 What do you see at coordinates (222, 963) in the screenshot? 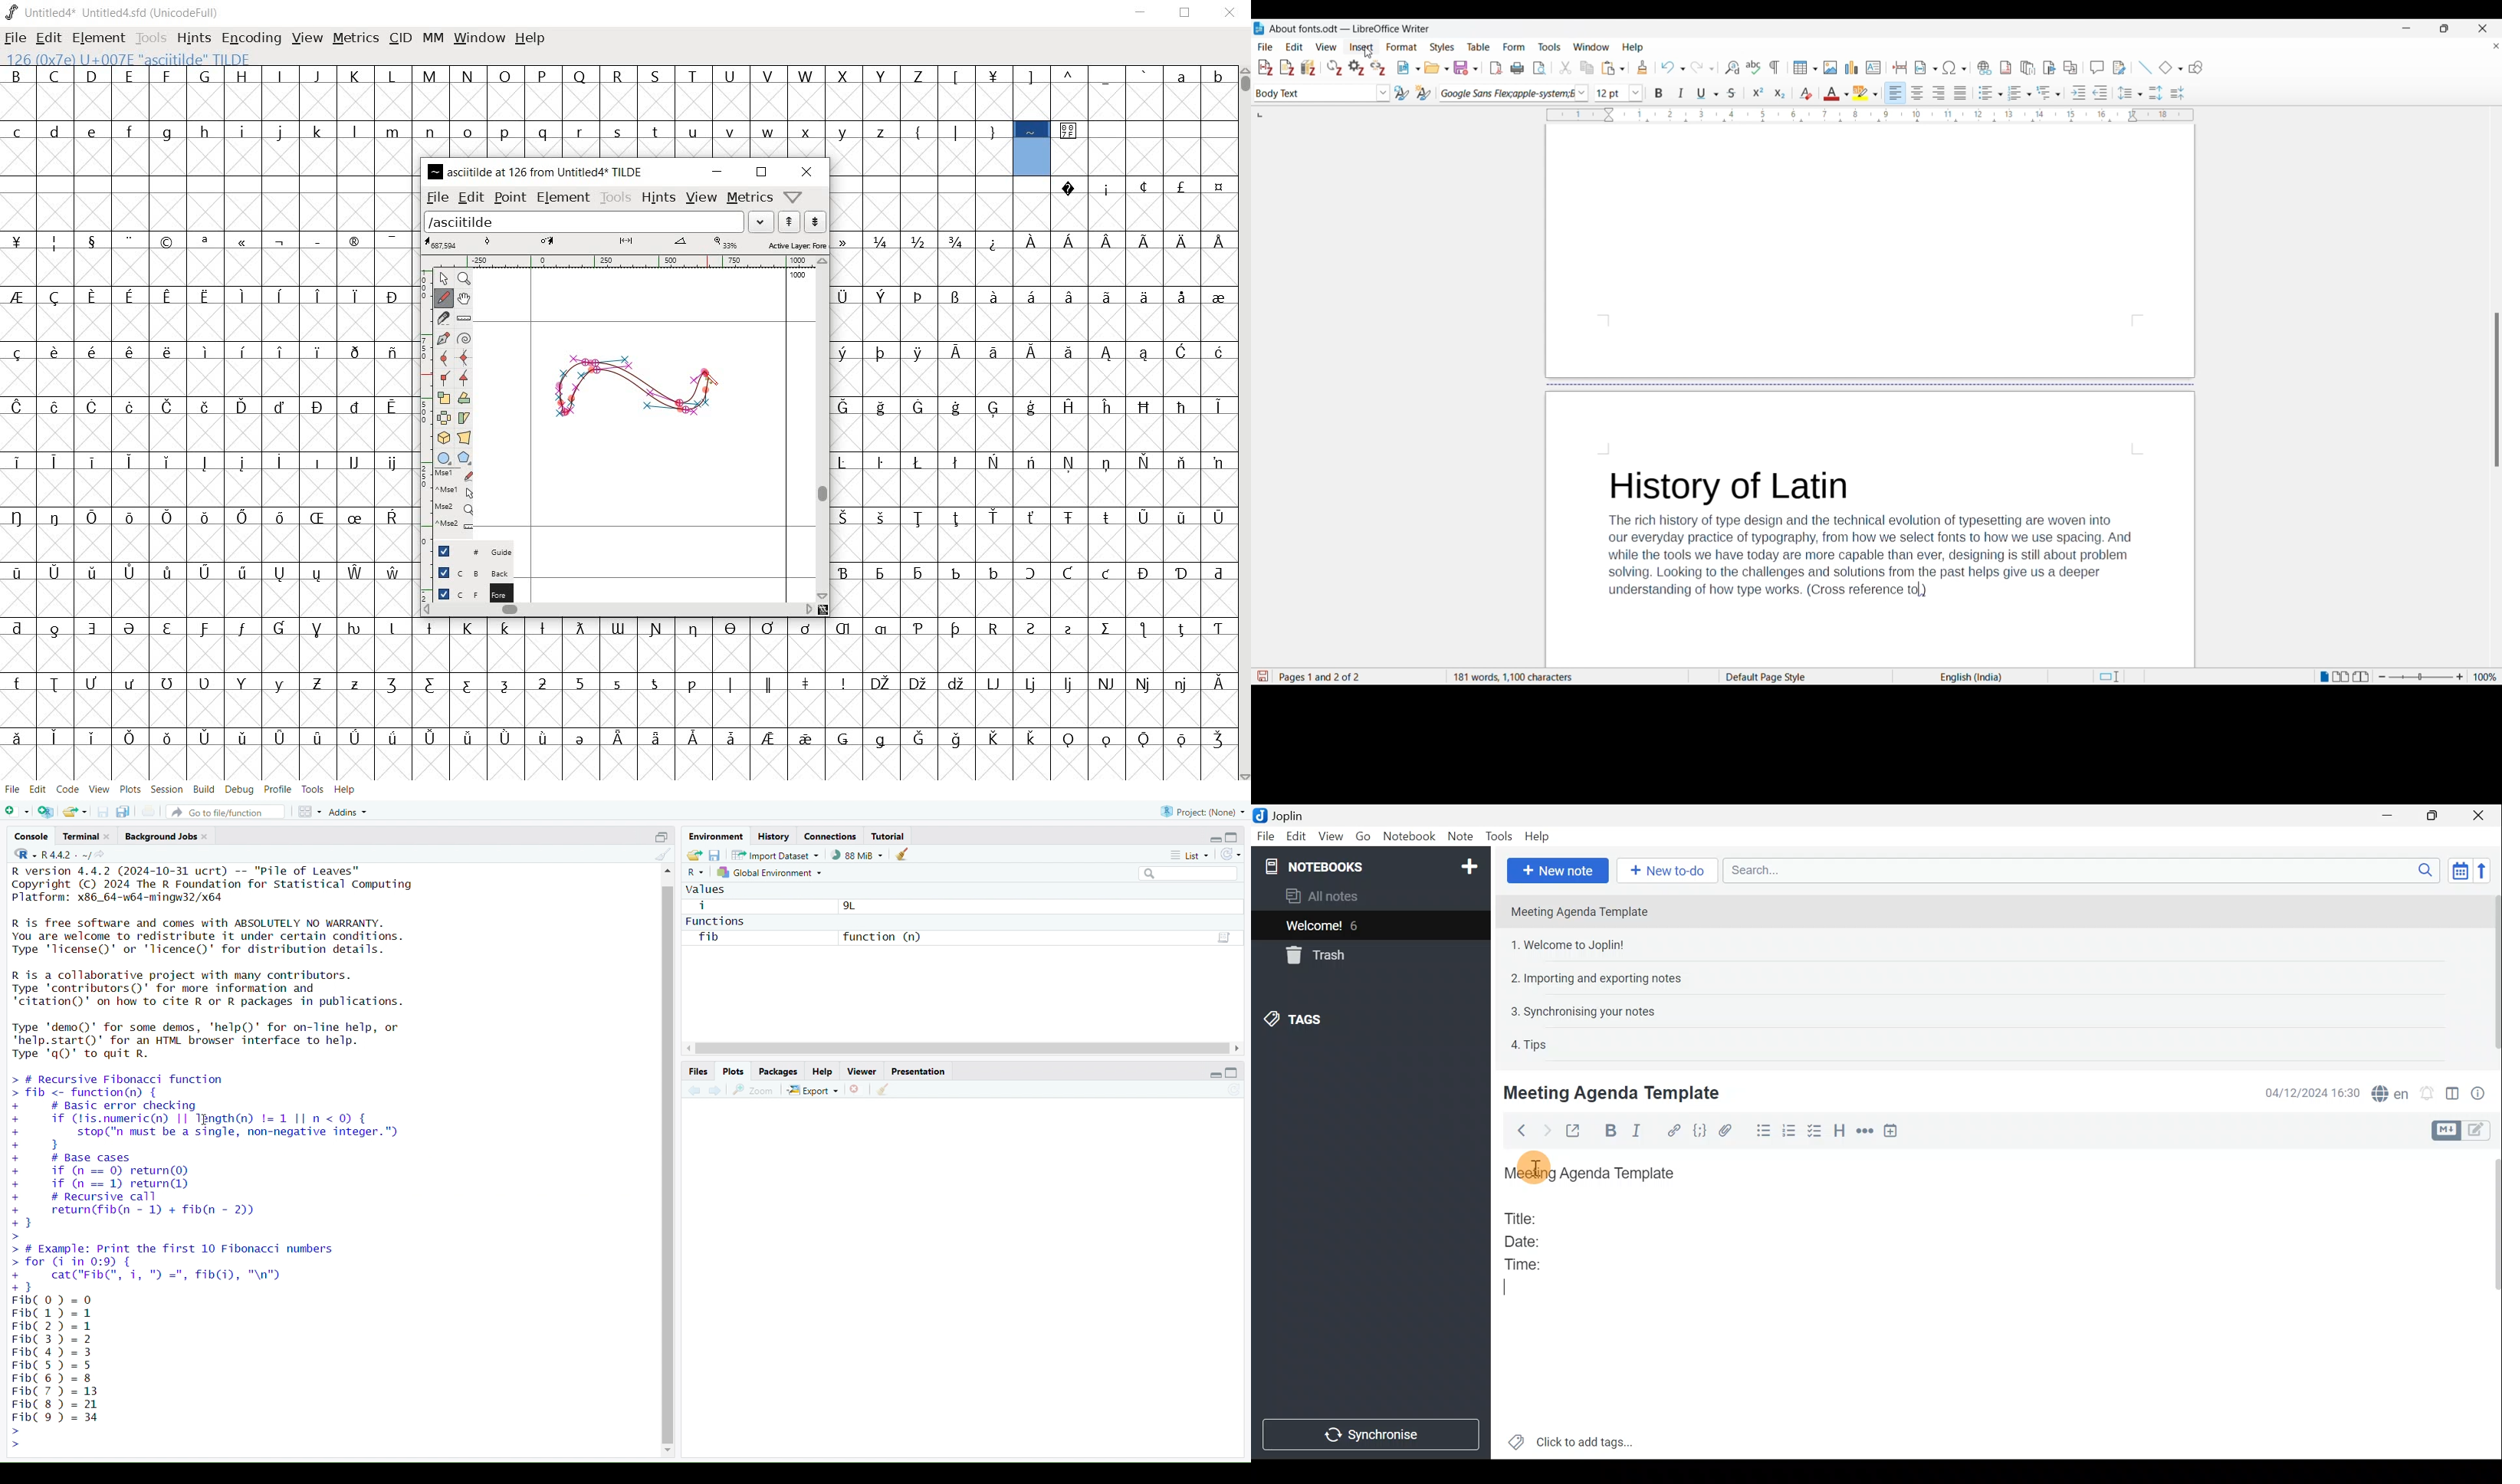
I see `R version 4.4.2 (2024-10-31 ucrt) -- "Pile of Leaves"
Copyright (C) 2024 The R Foundation for Statistical Computing
Platform: x86_64-w64-mingw32/x64
R is free software and comes with ABSOLUTELY NO WARRANTY.
You are welcome to redistribute it under certain conditions.
Type 'license()' or 'Ticence()' for distribution details.
R is a collaborative project with many contributors.
Type 'contributors()' for more information and
'citation()' on how to cite R or R packages in publications.
Type 'demo()' for some demos, 'help()' for on-line help, or
'help.start()' for an HTML browser interface to help.
Type 'qQ)' to quit R.
>

I` at bounding box center [222, 963].